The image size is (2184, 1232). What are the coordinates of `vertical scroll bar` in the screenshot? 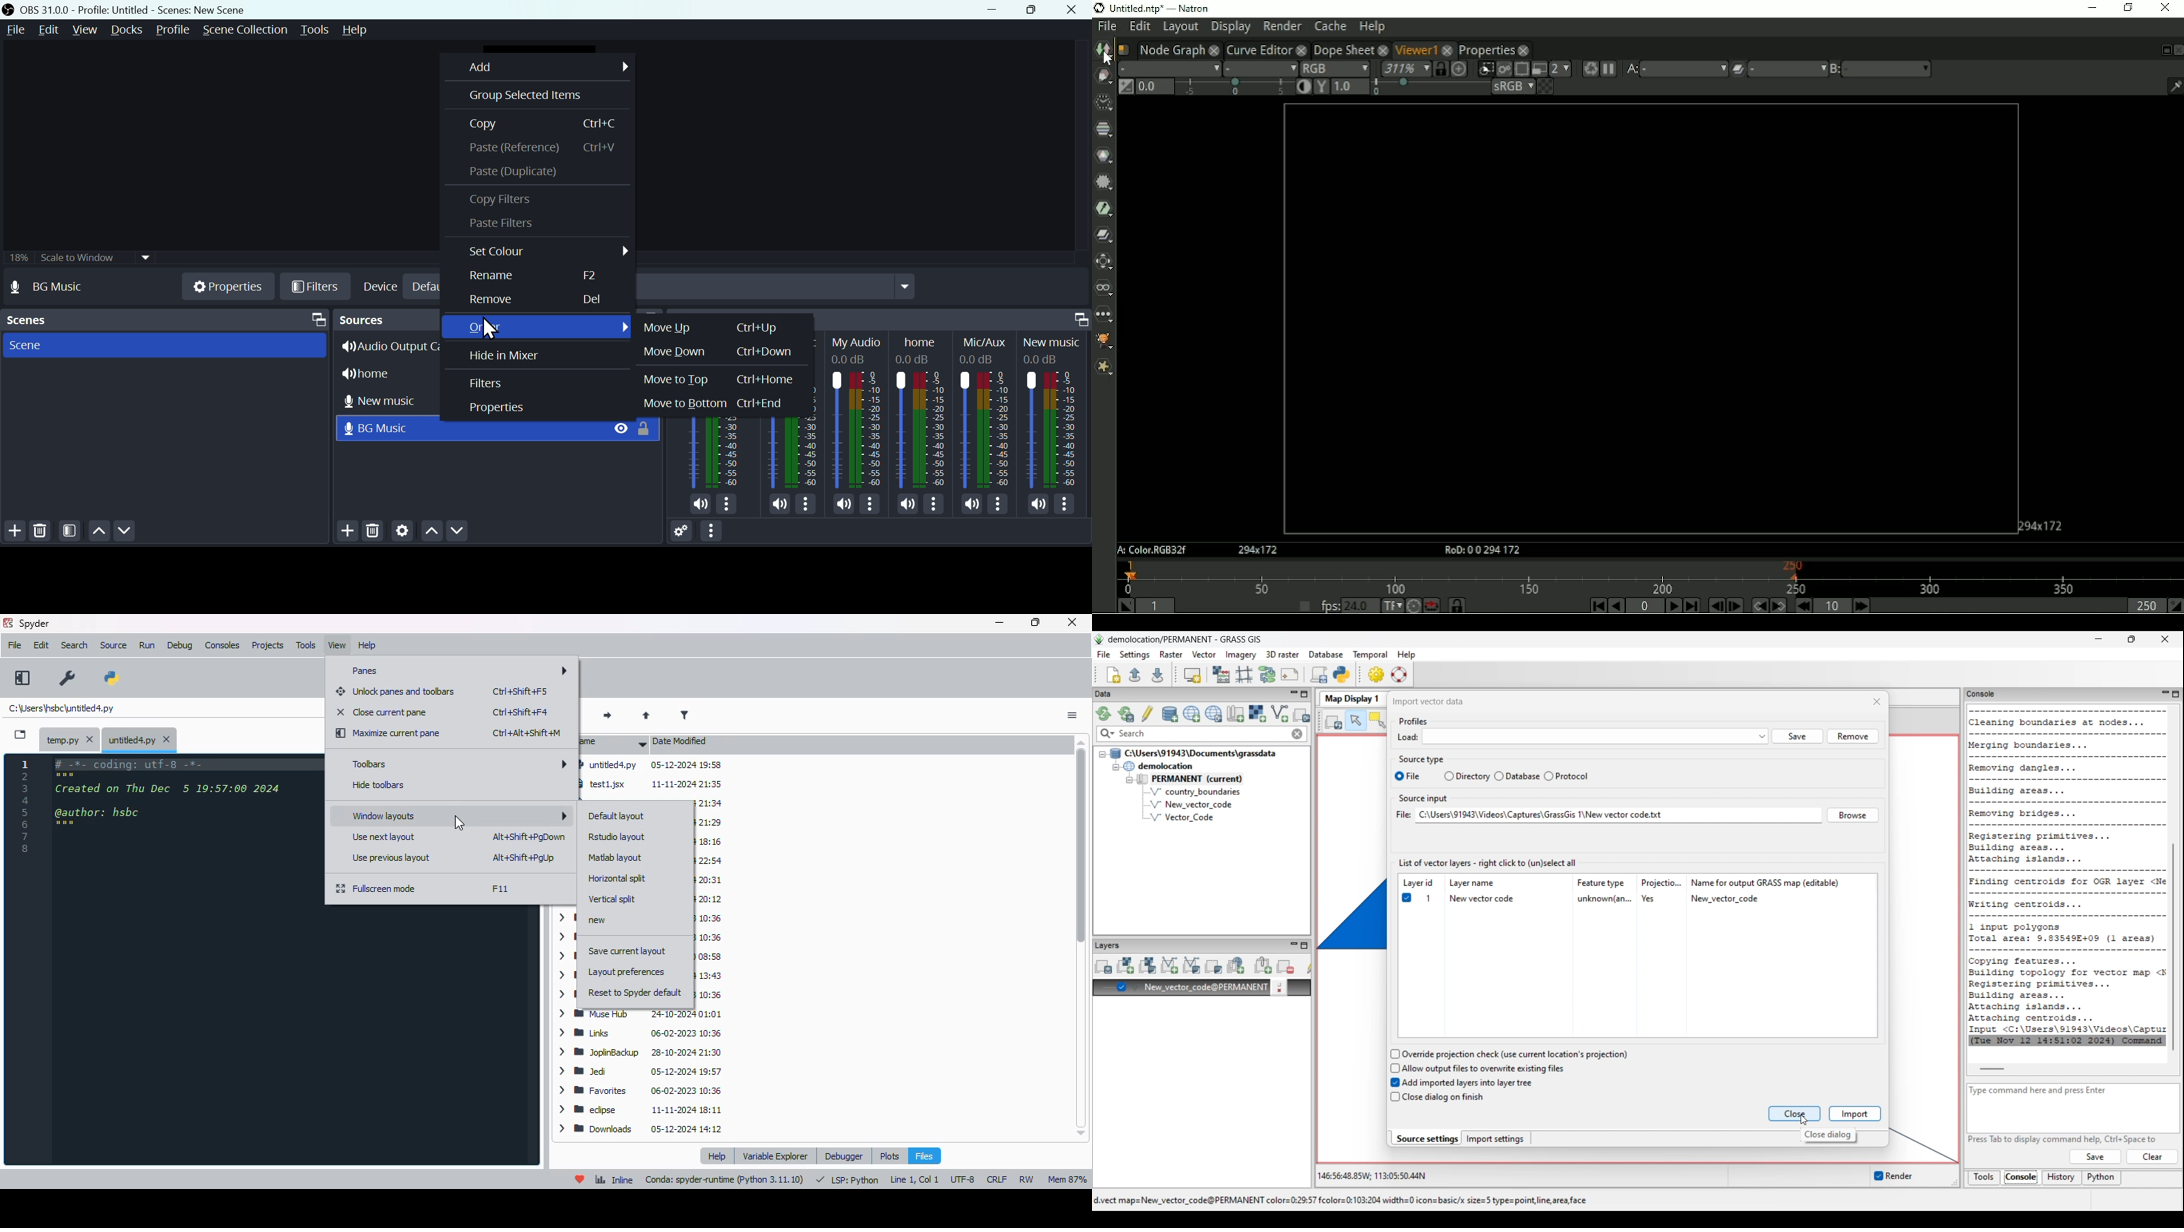 It's located at (1083, 937).